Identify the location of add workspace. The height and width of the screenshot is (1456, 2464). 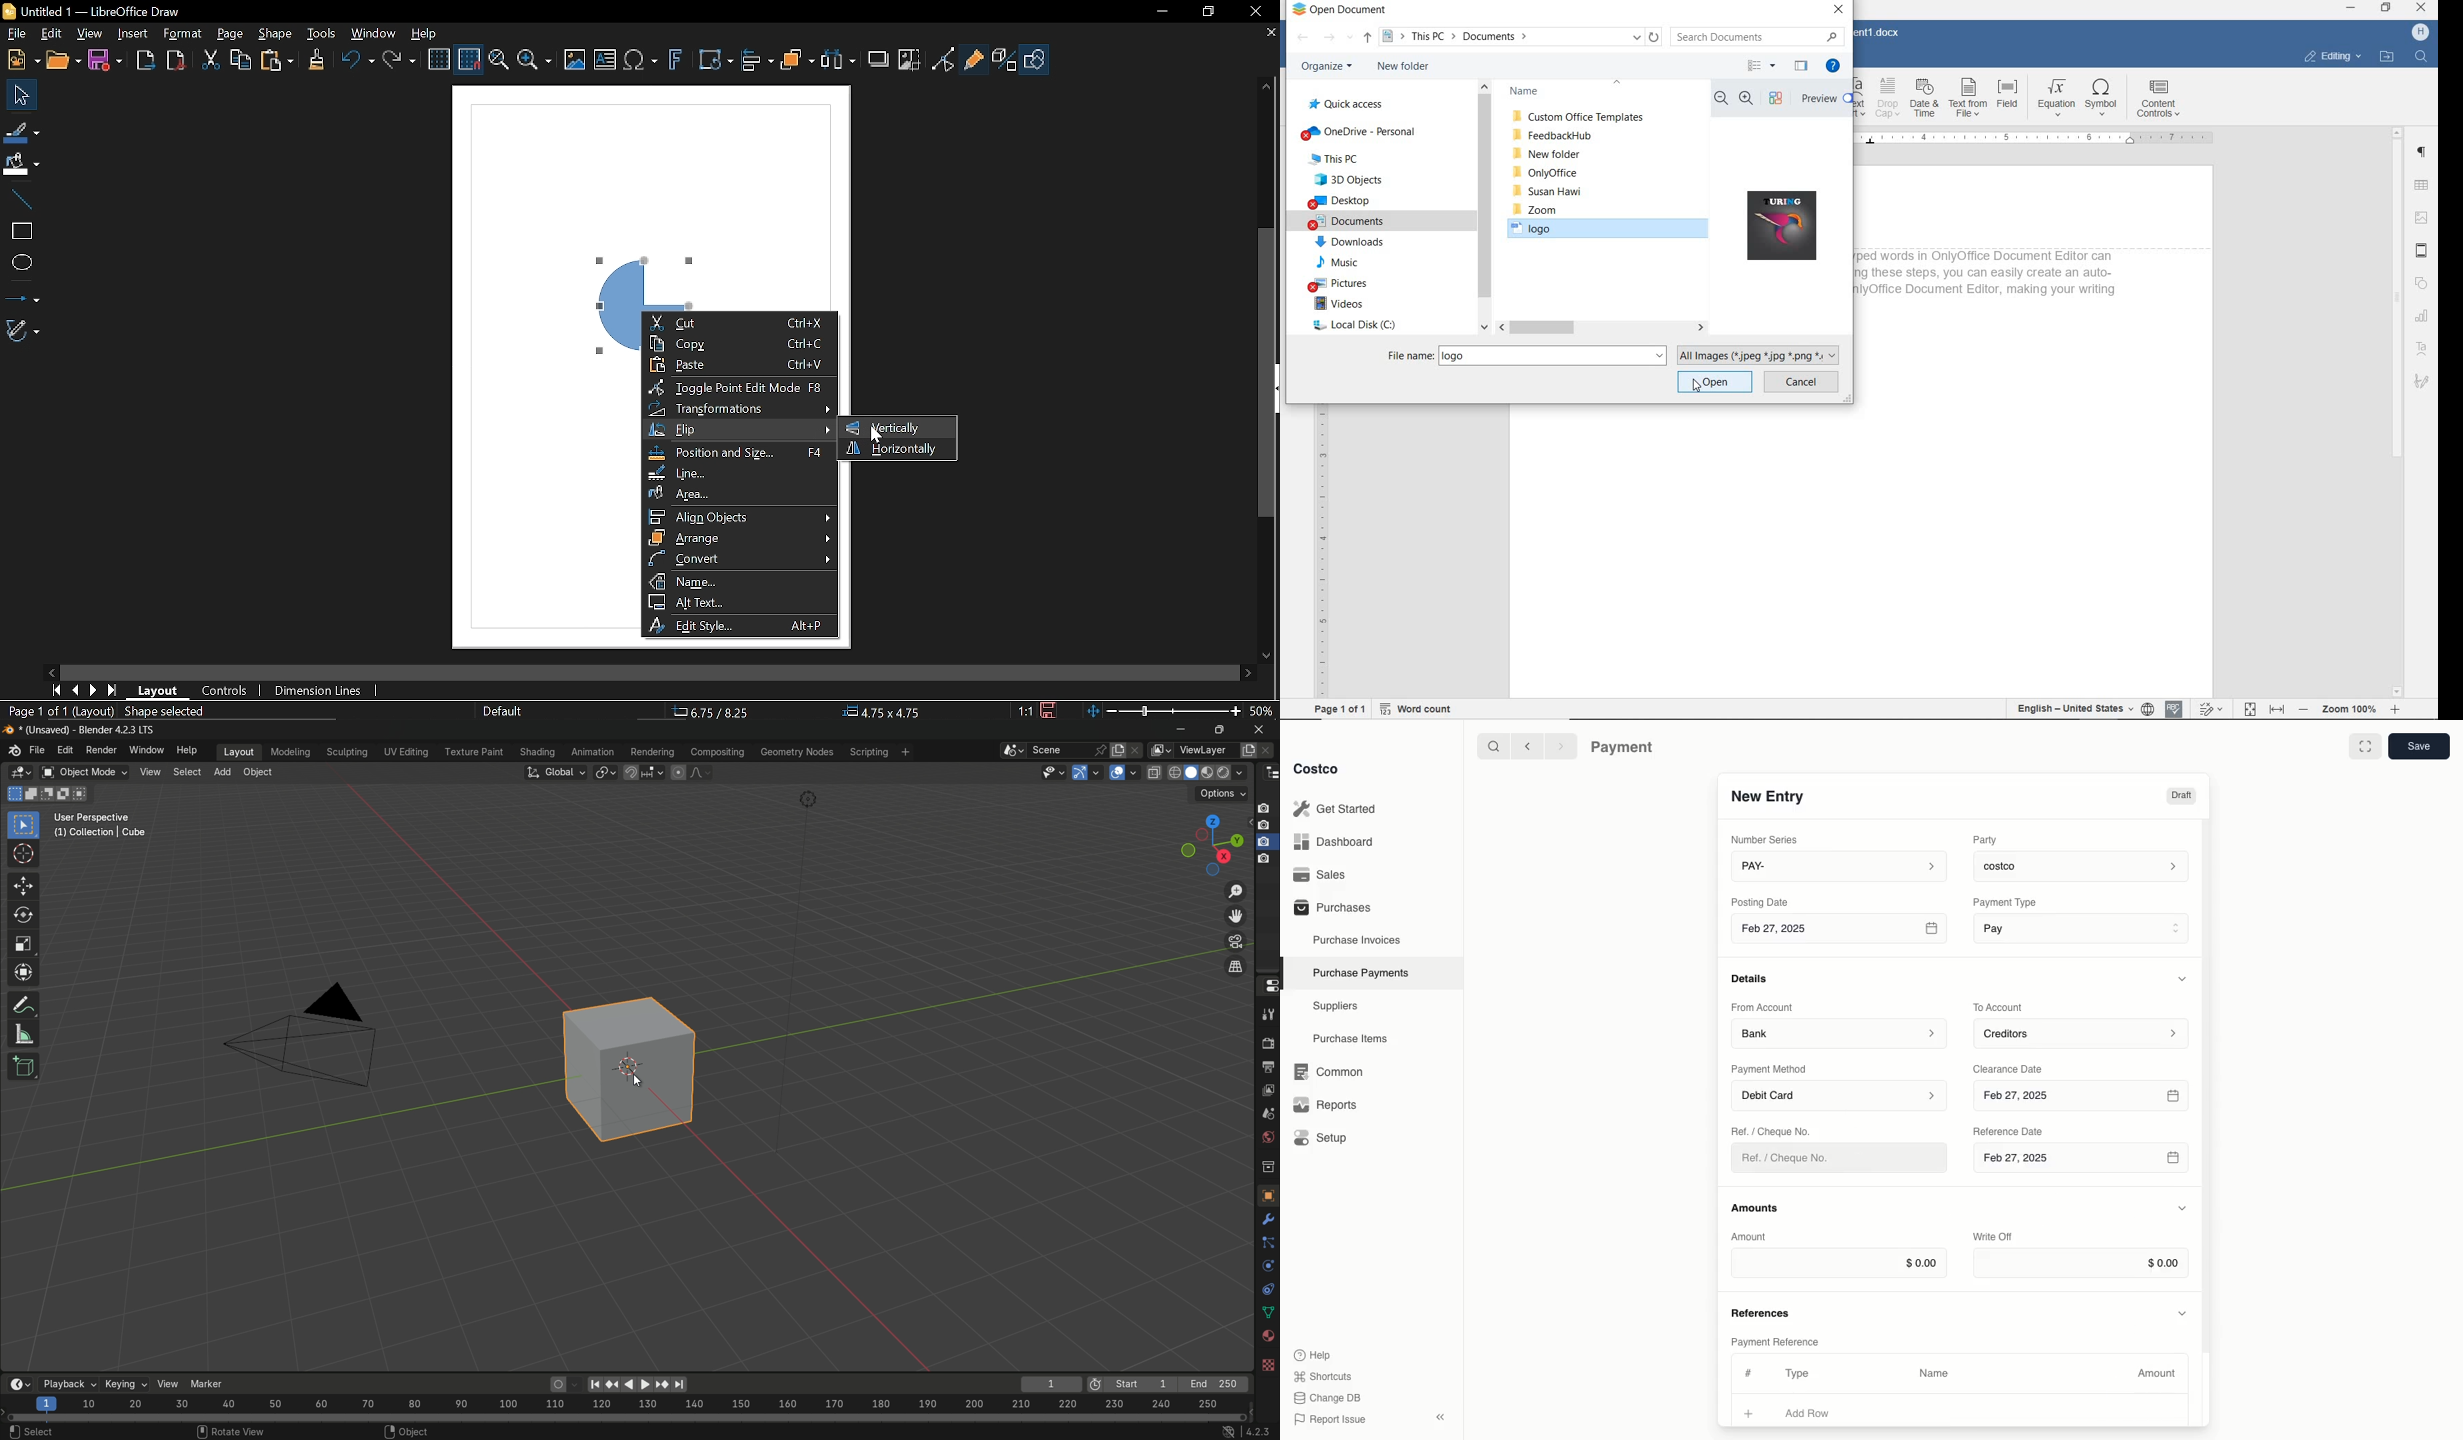
(903, 751).